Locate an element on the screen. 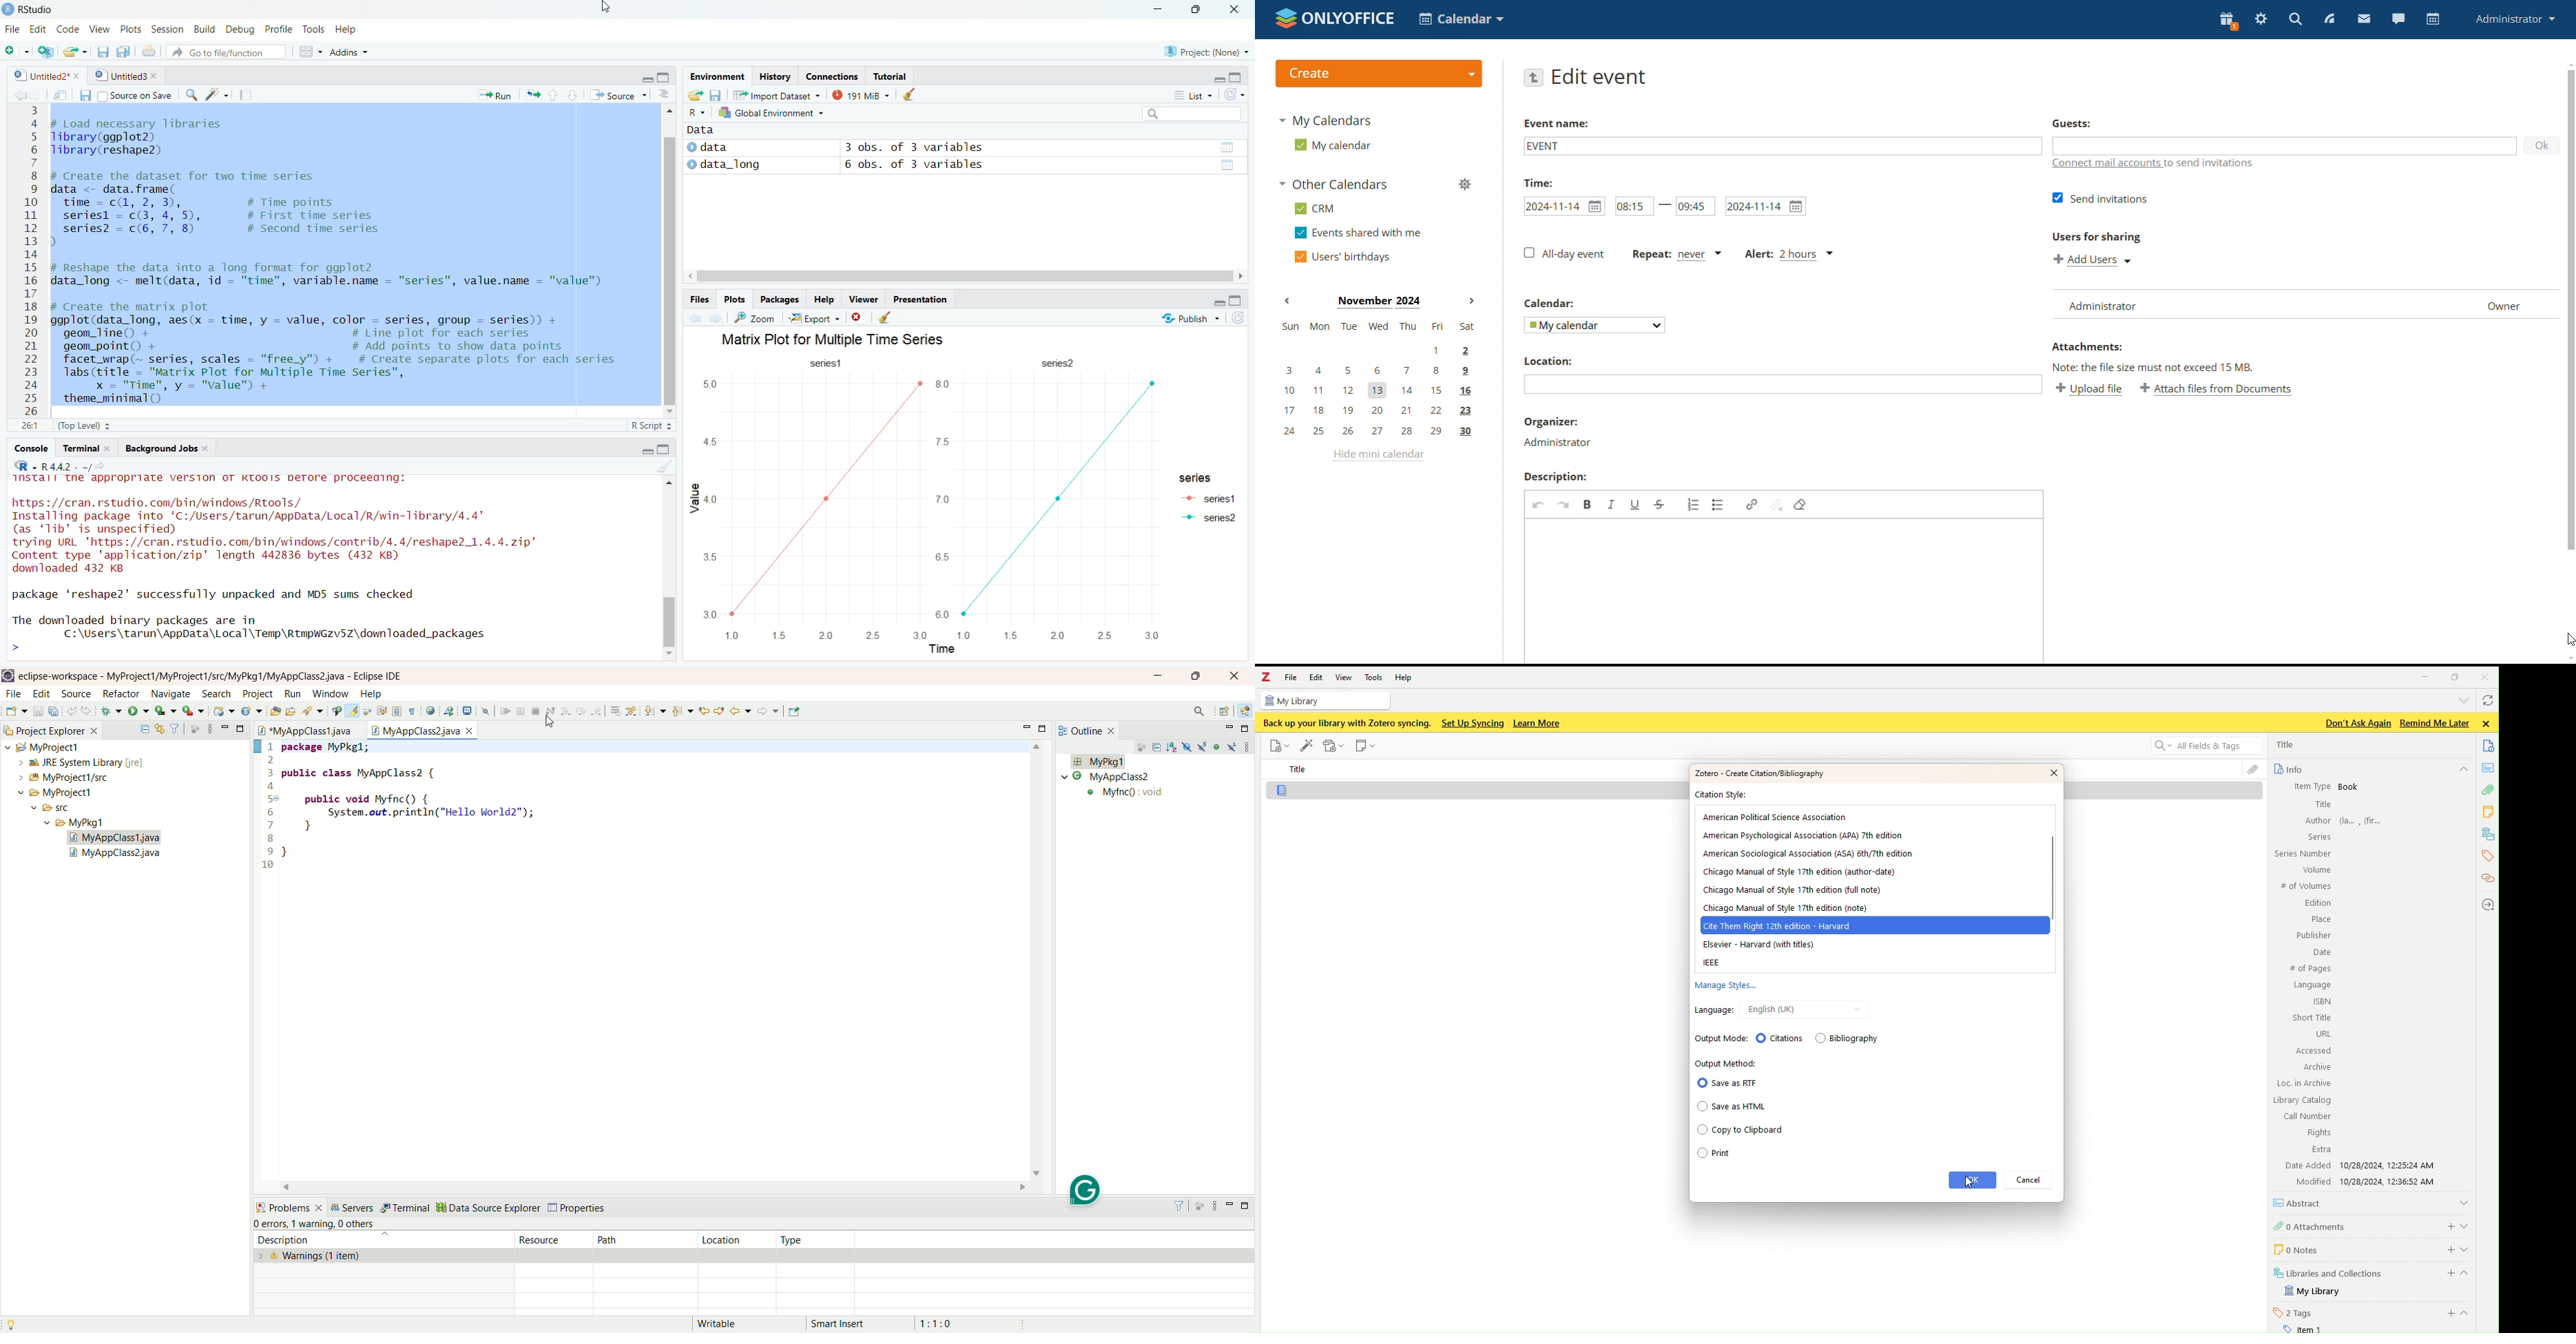 Image resolution: width=2576 pixels, height=1344 pixels. Profile is located at coordinates (281, 29).